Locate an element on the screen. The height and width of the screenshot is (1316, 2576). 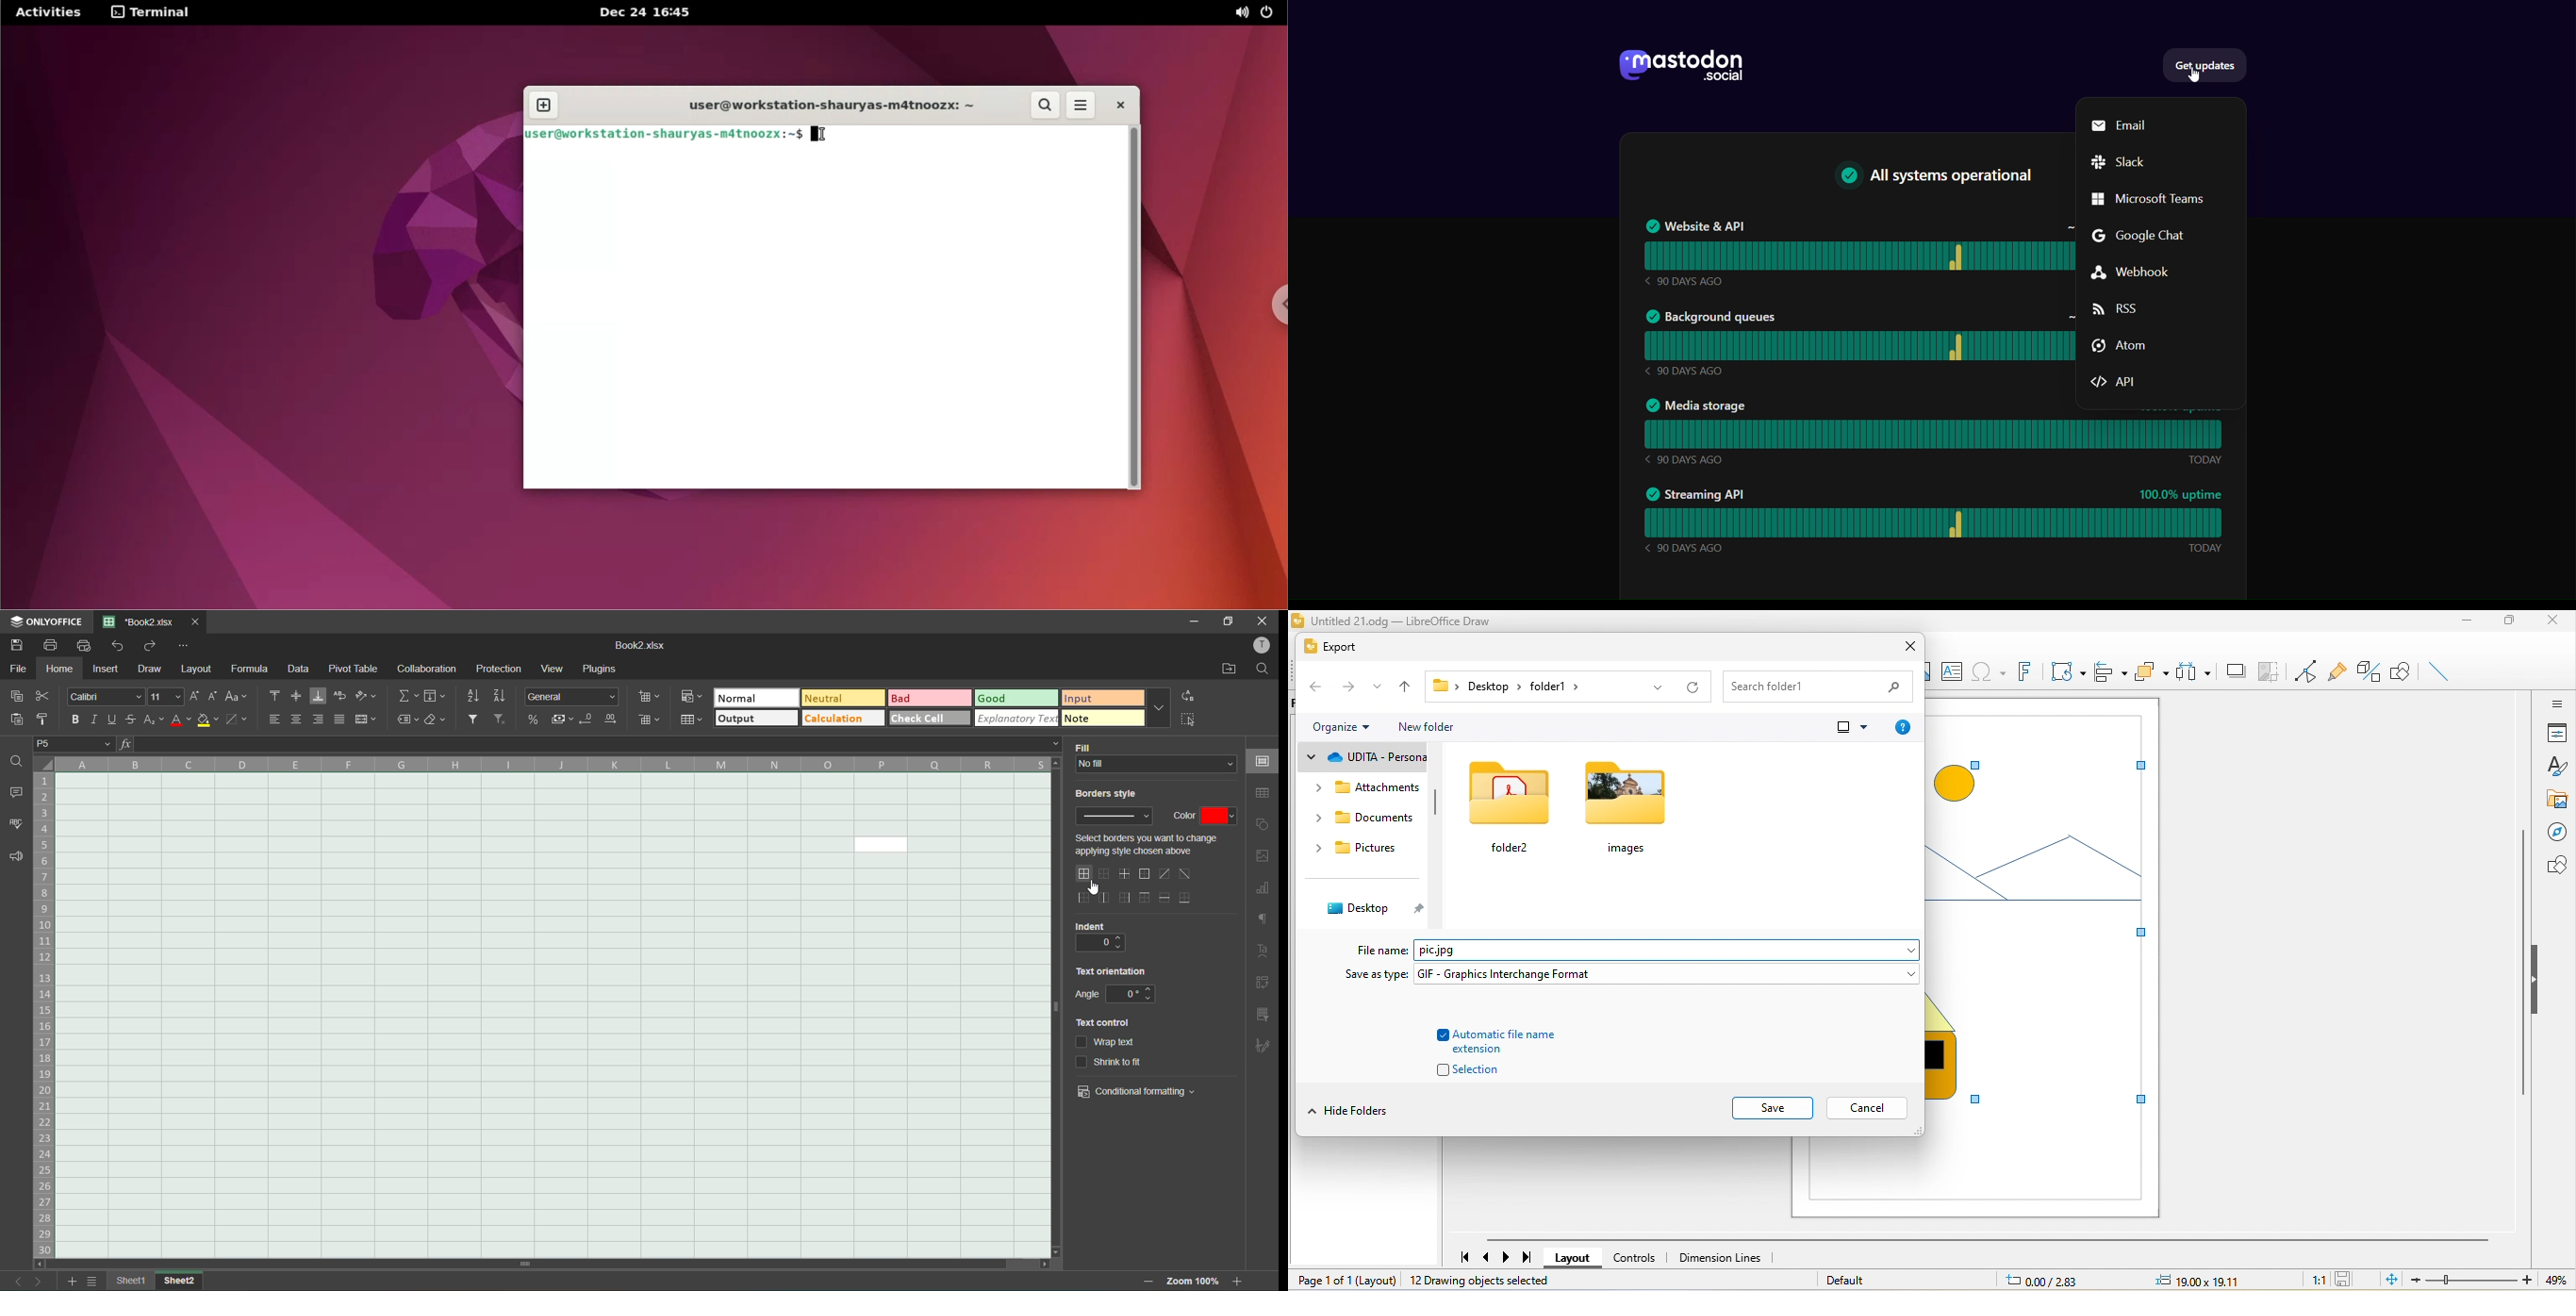
comments is located at coordinates (17, 791).